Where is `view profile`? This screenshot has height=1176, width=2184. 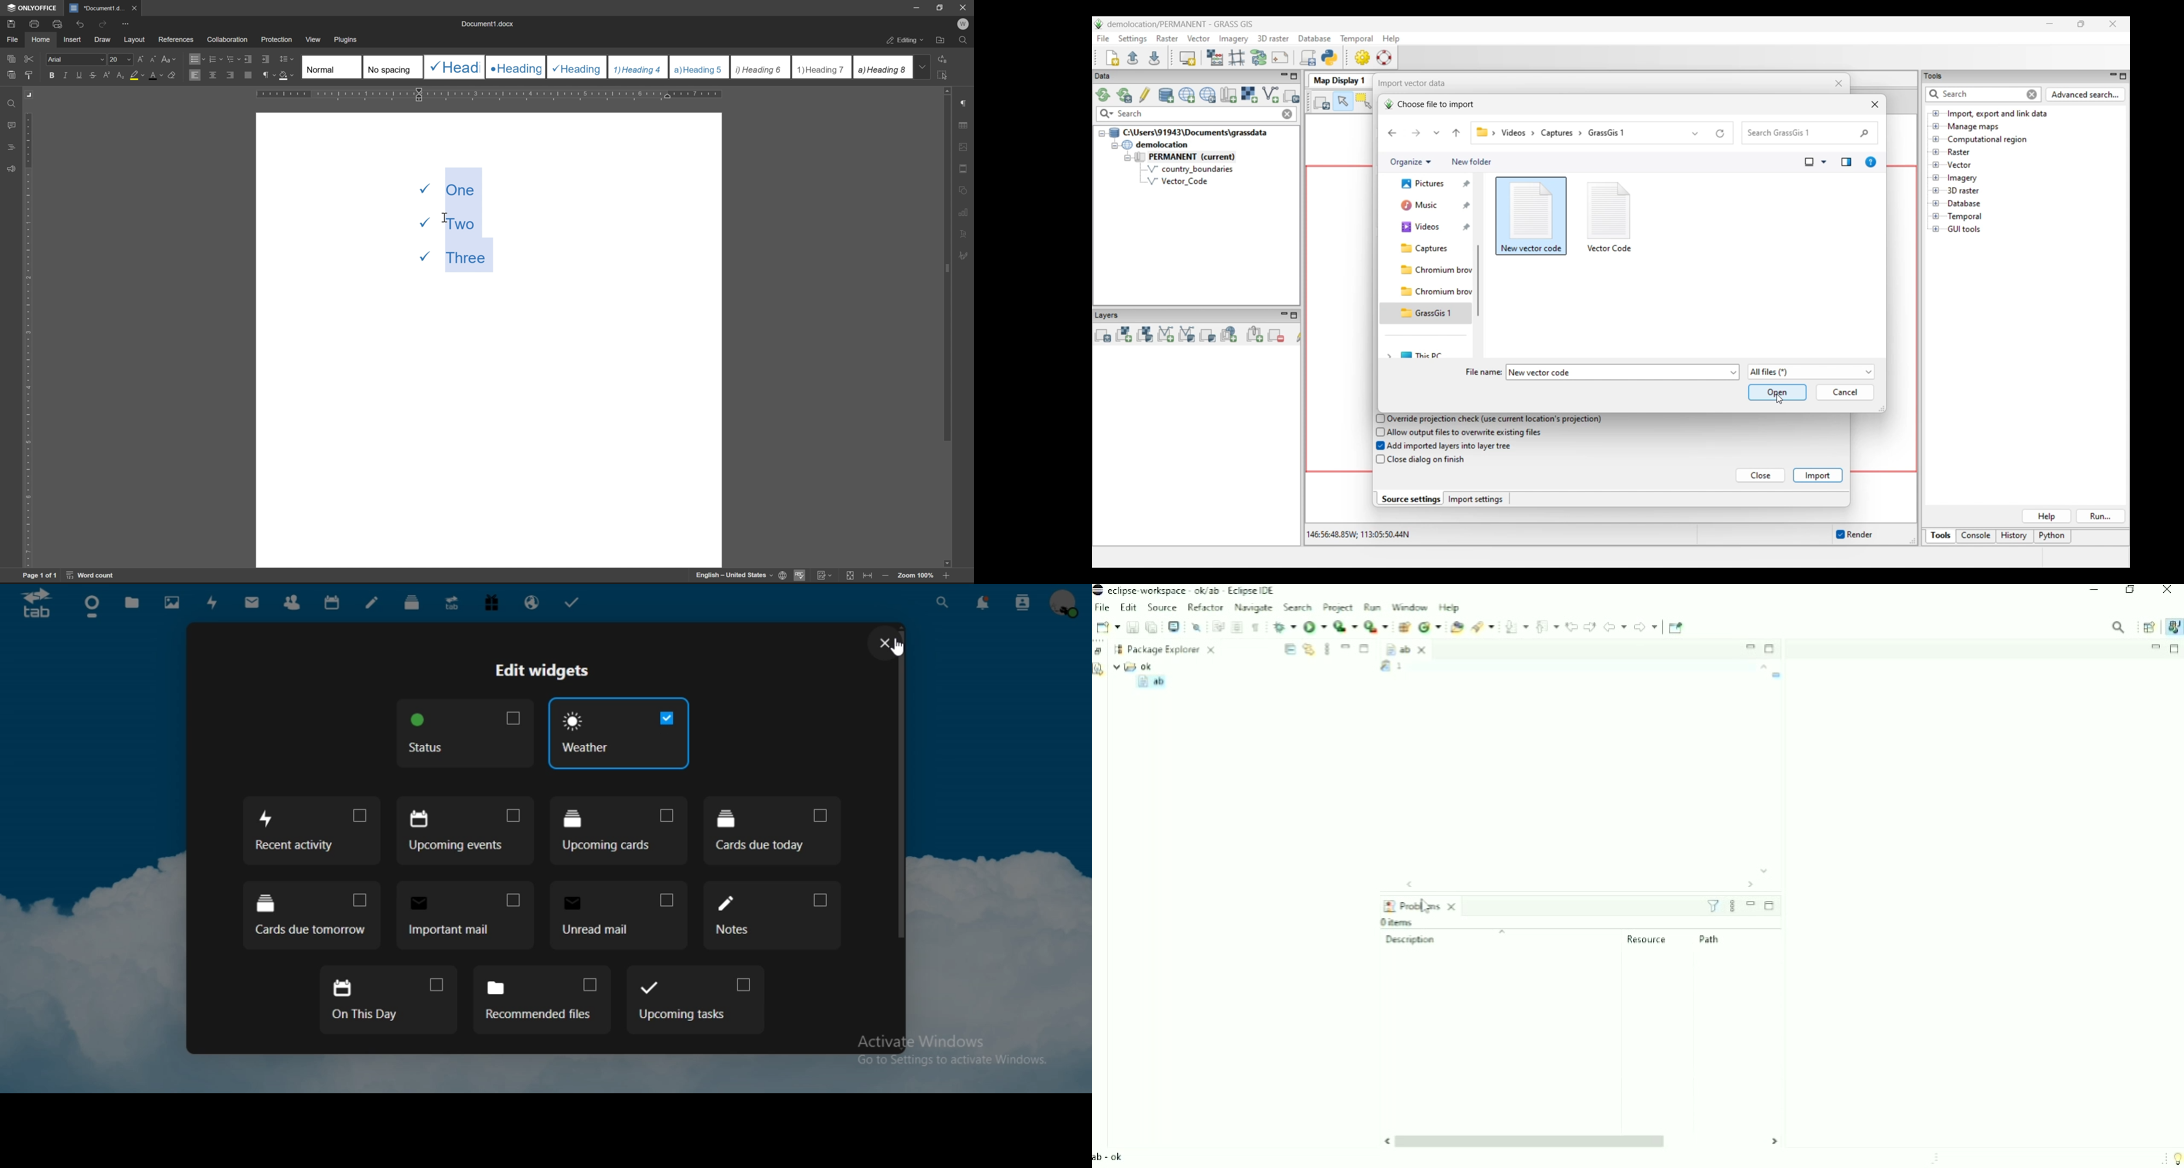 view profile is located at coordinates (1064, 604).